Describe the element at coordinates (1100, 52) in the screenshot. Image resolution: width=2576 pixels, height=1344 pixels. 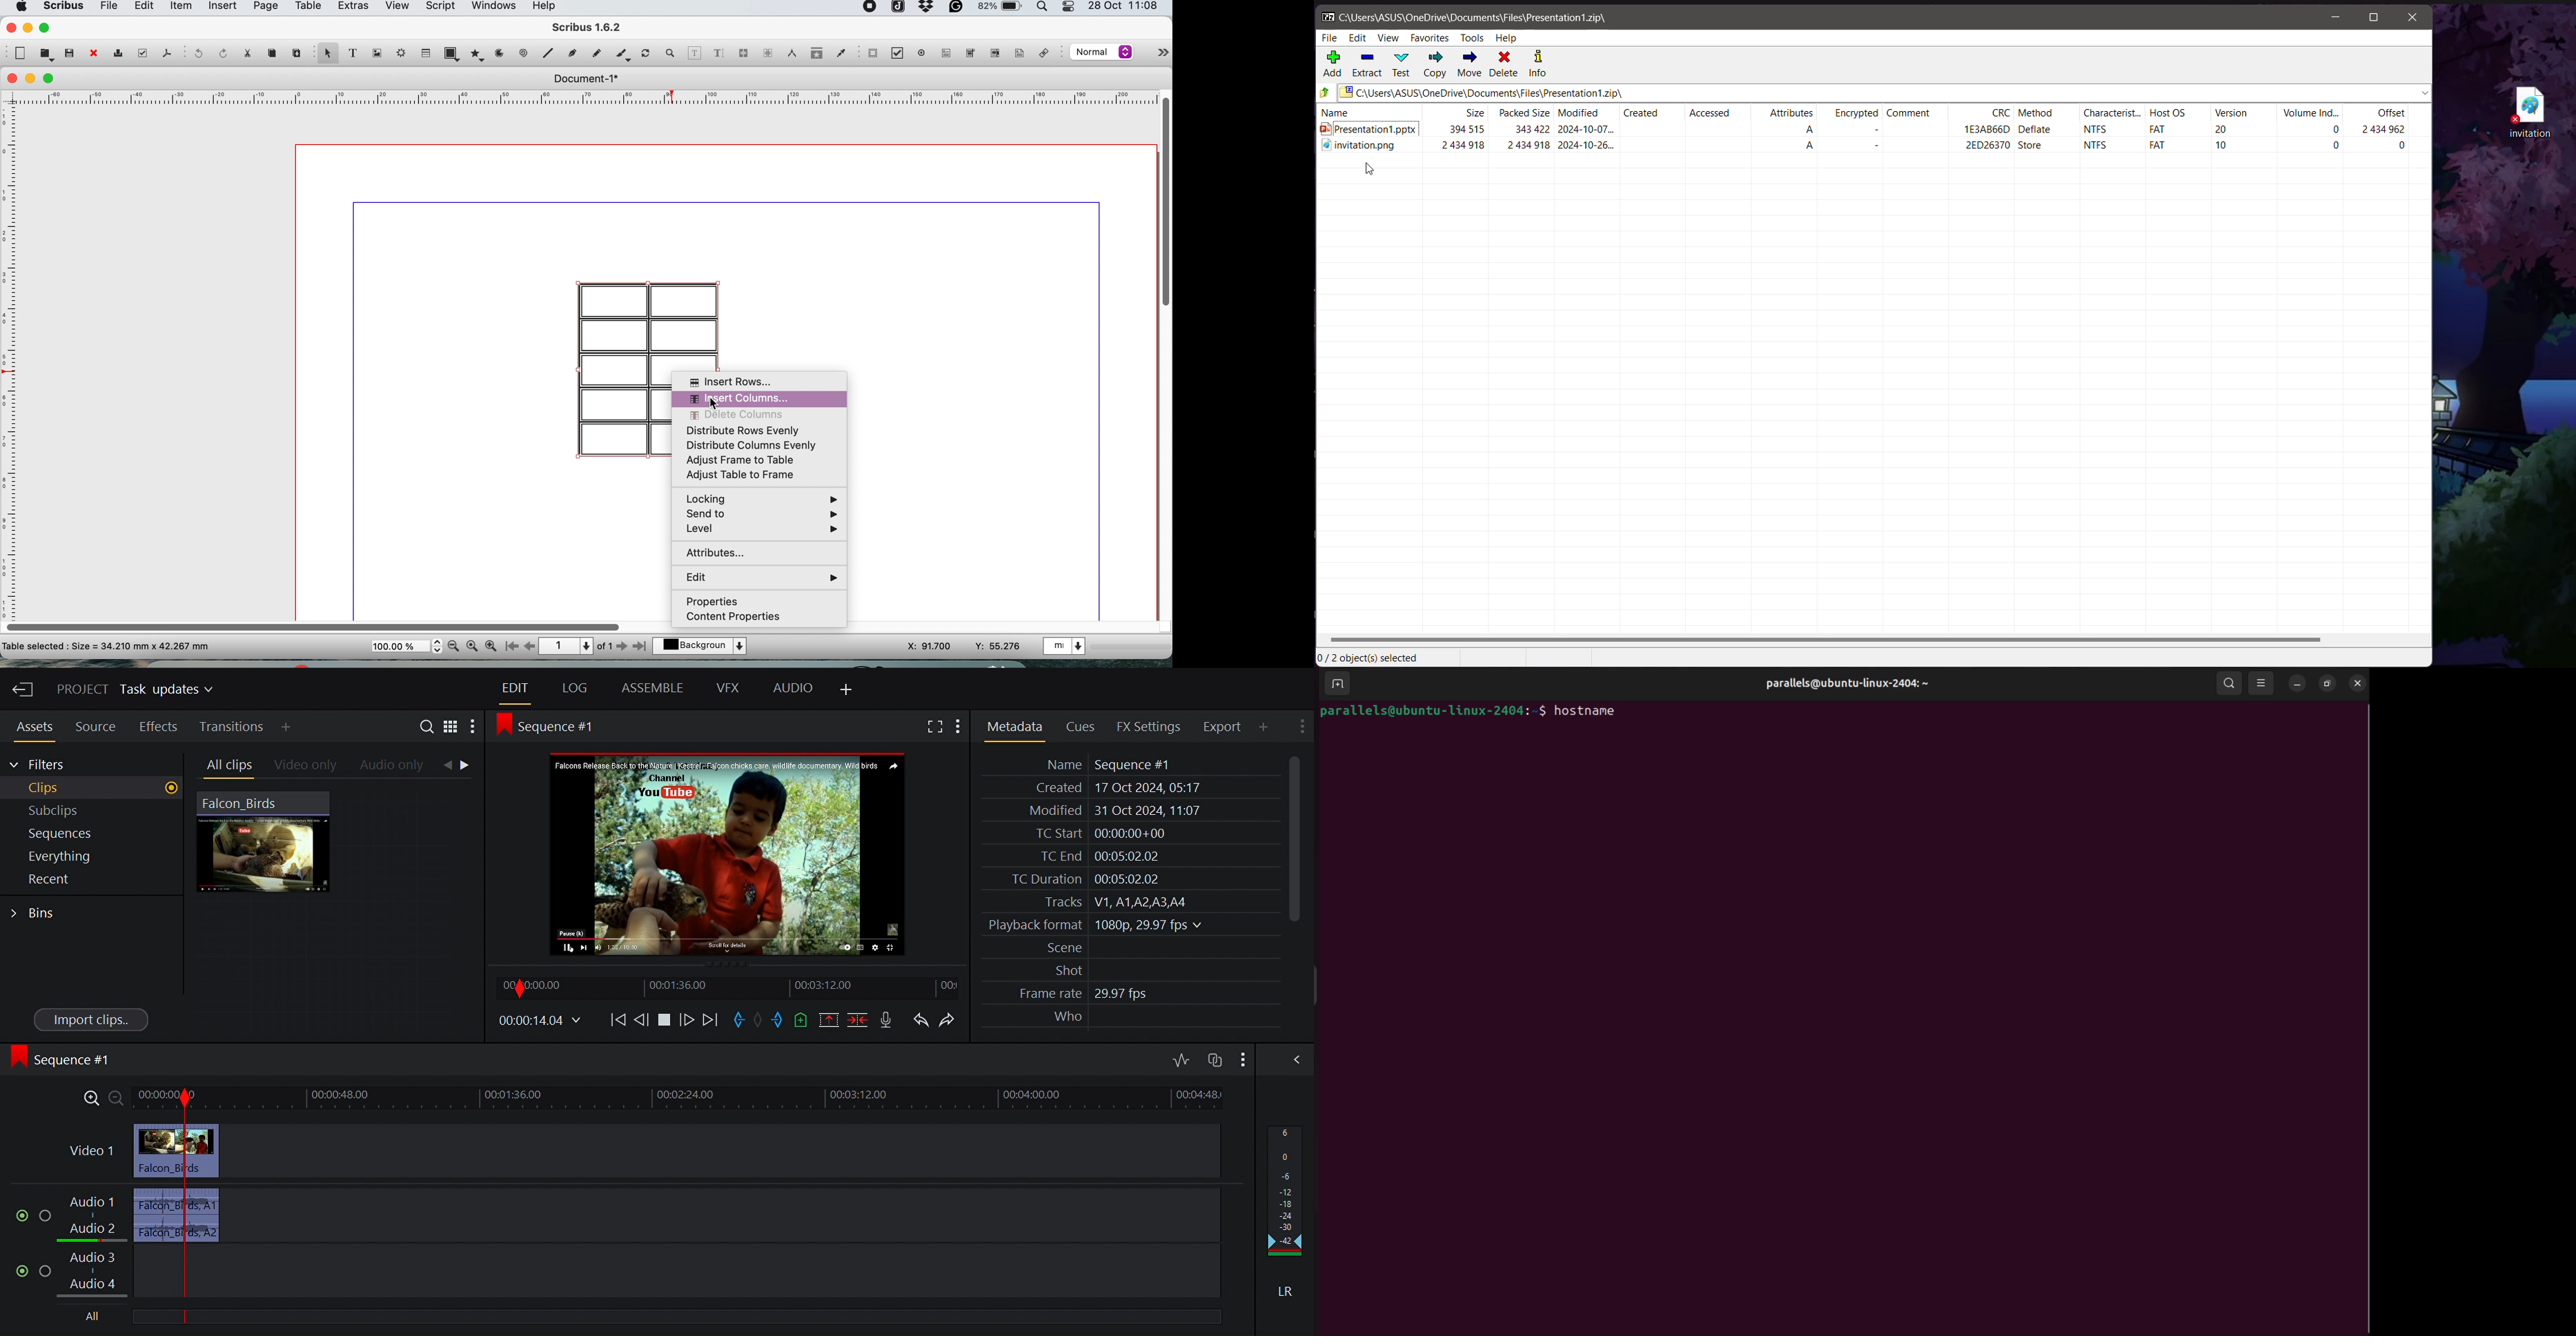
I see `select the image preview quality` at that location.